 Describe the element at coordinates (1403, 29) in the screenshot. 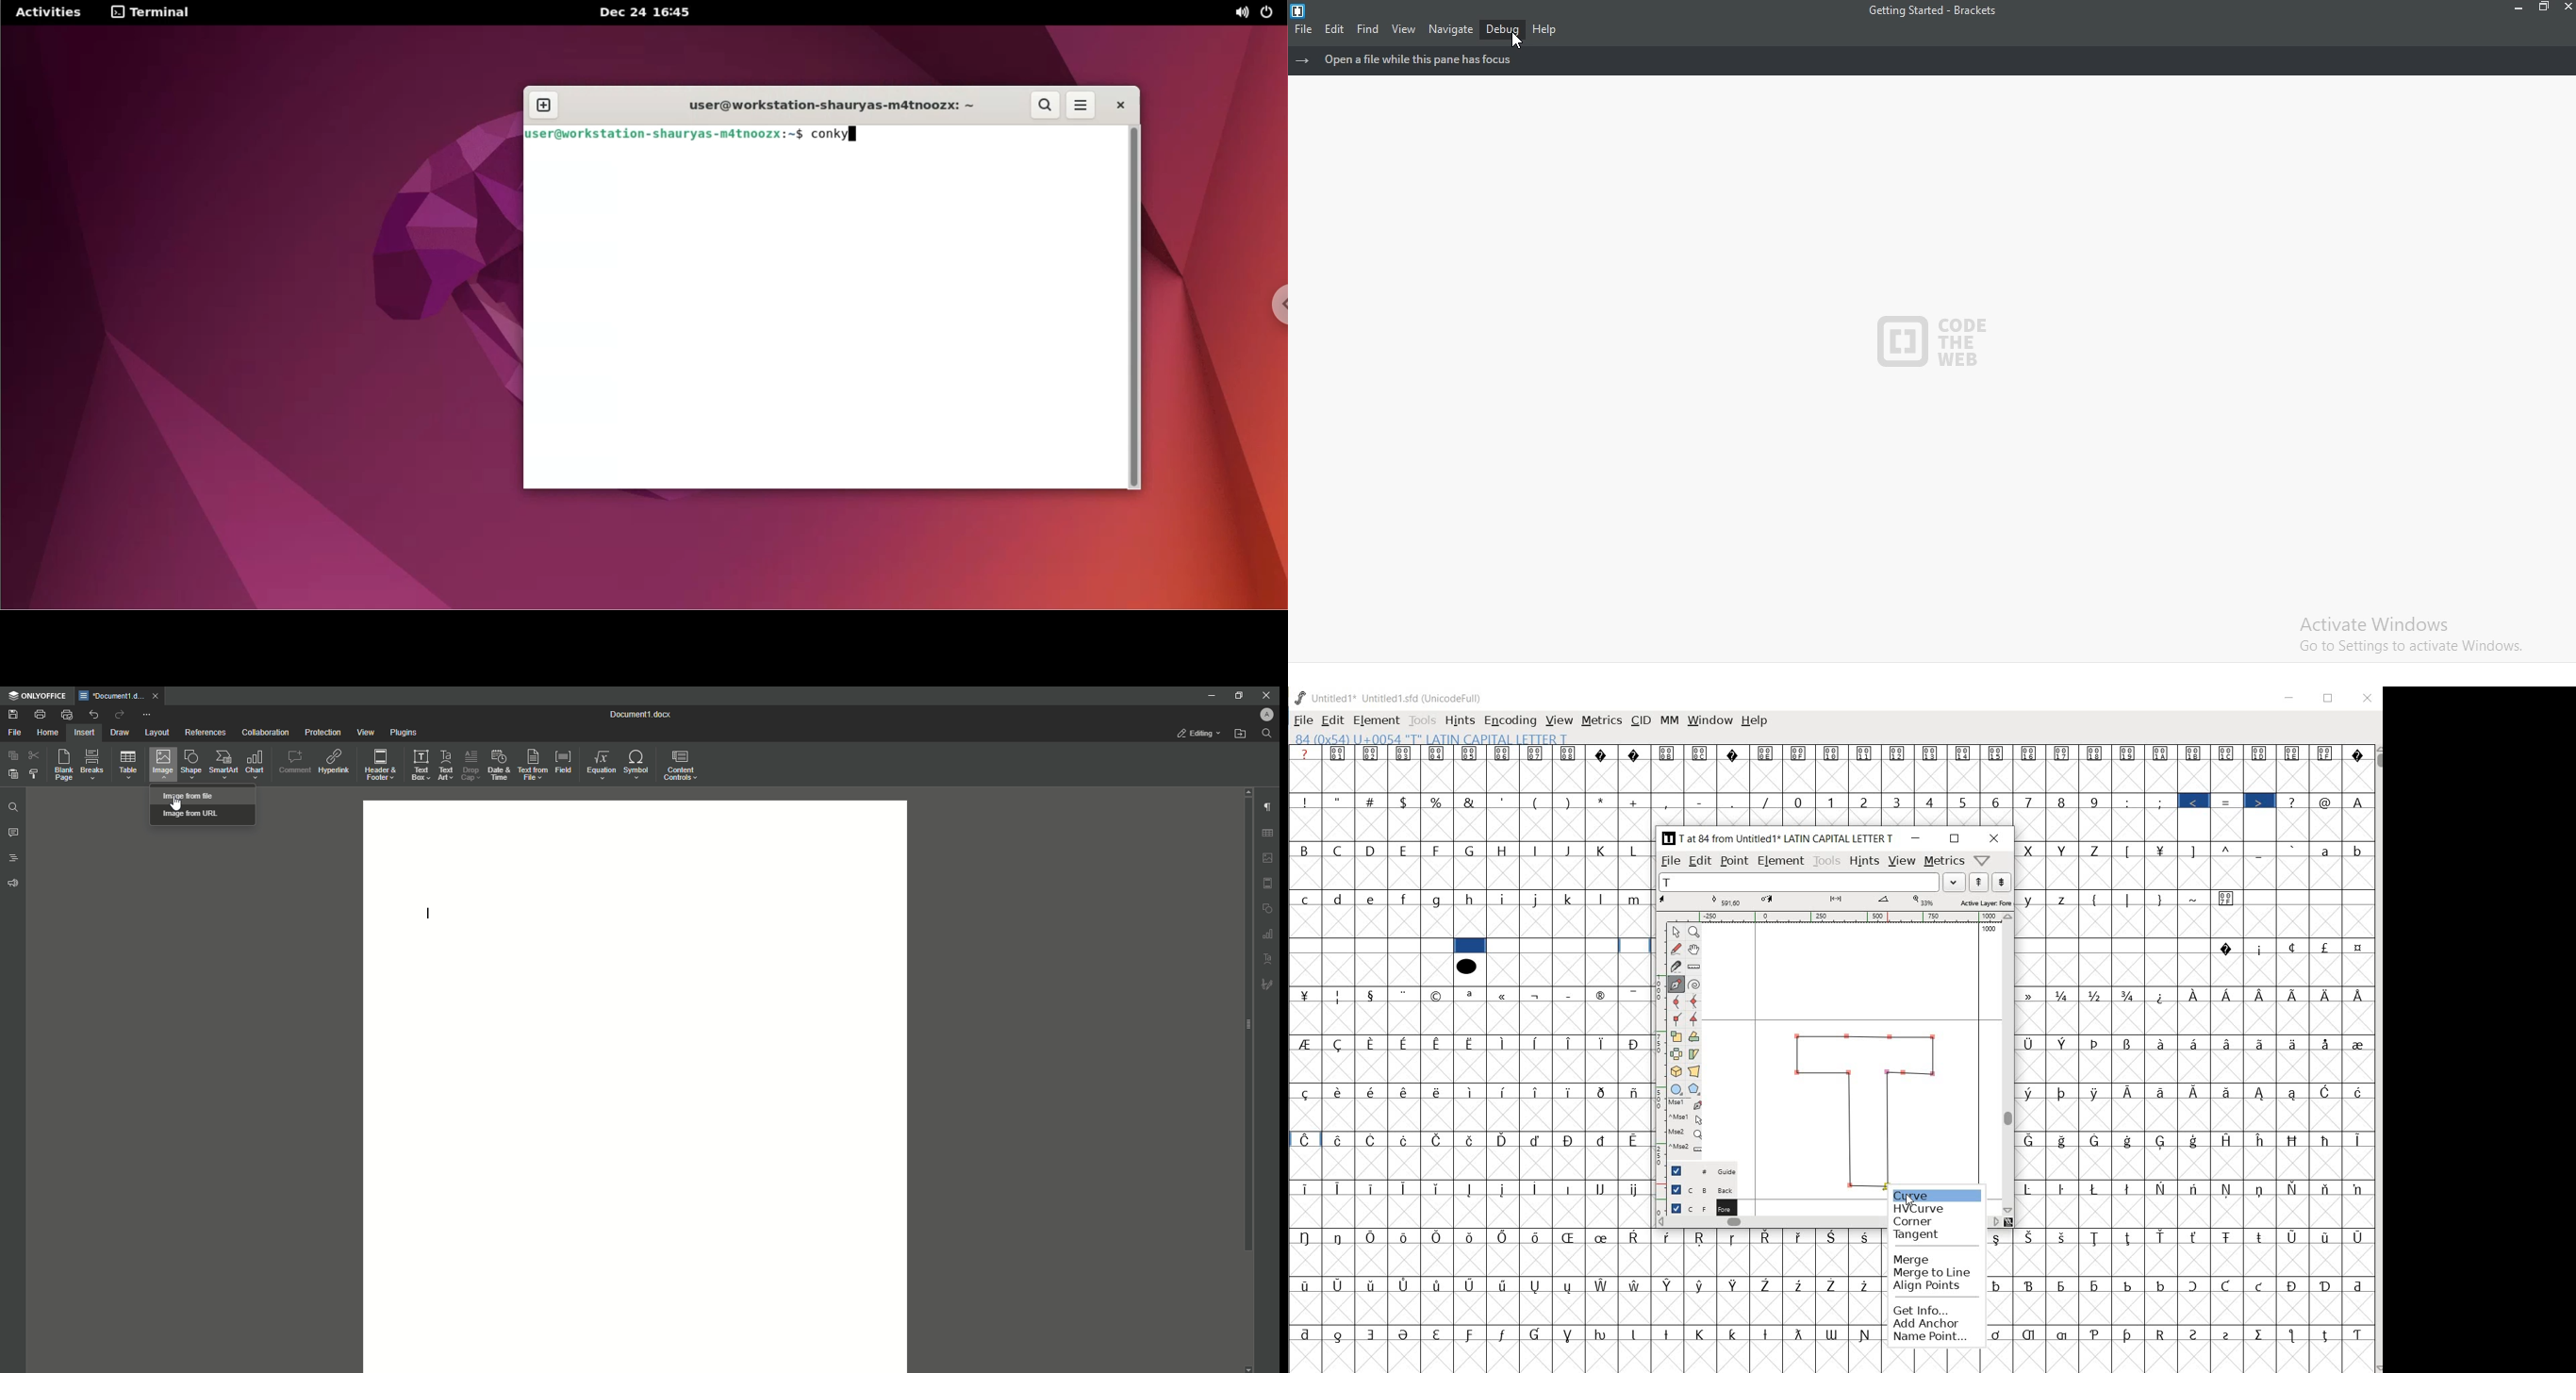

I see `view` at that location.